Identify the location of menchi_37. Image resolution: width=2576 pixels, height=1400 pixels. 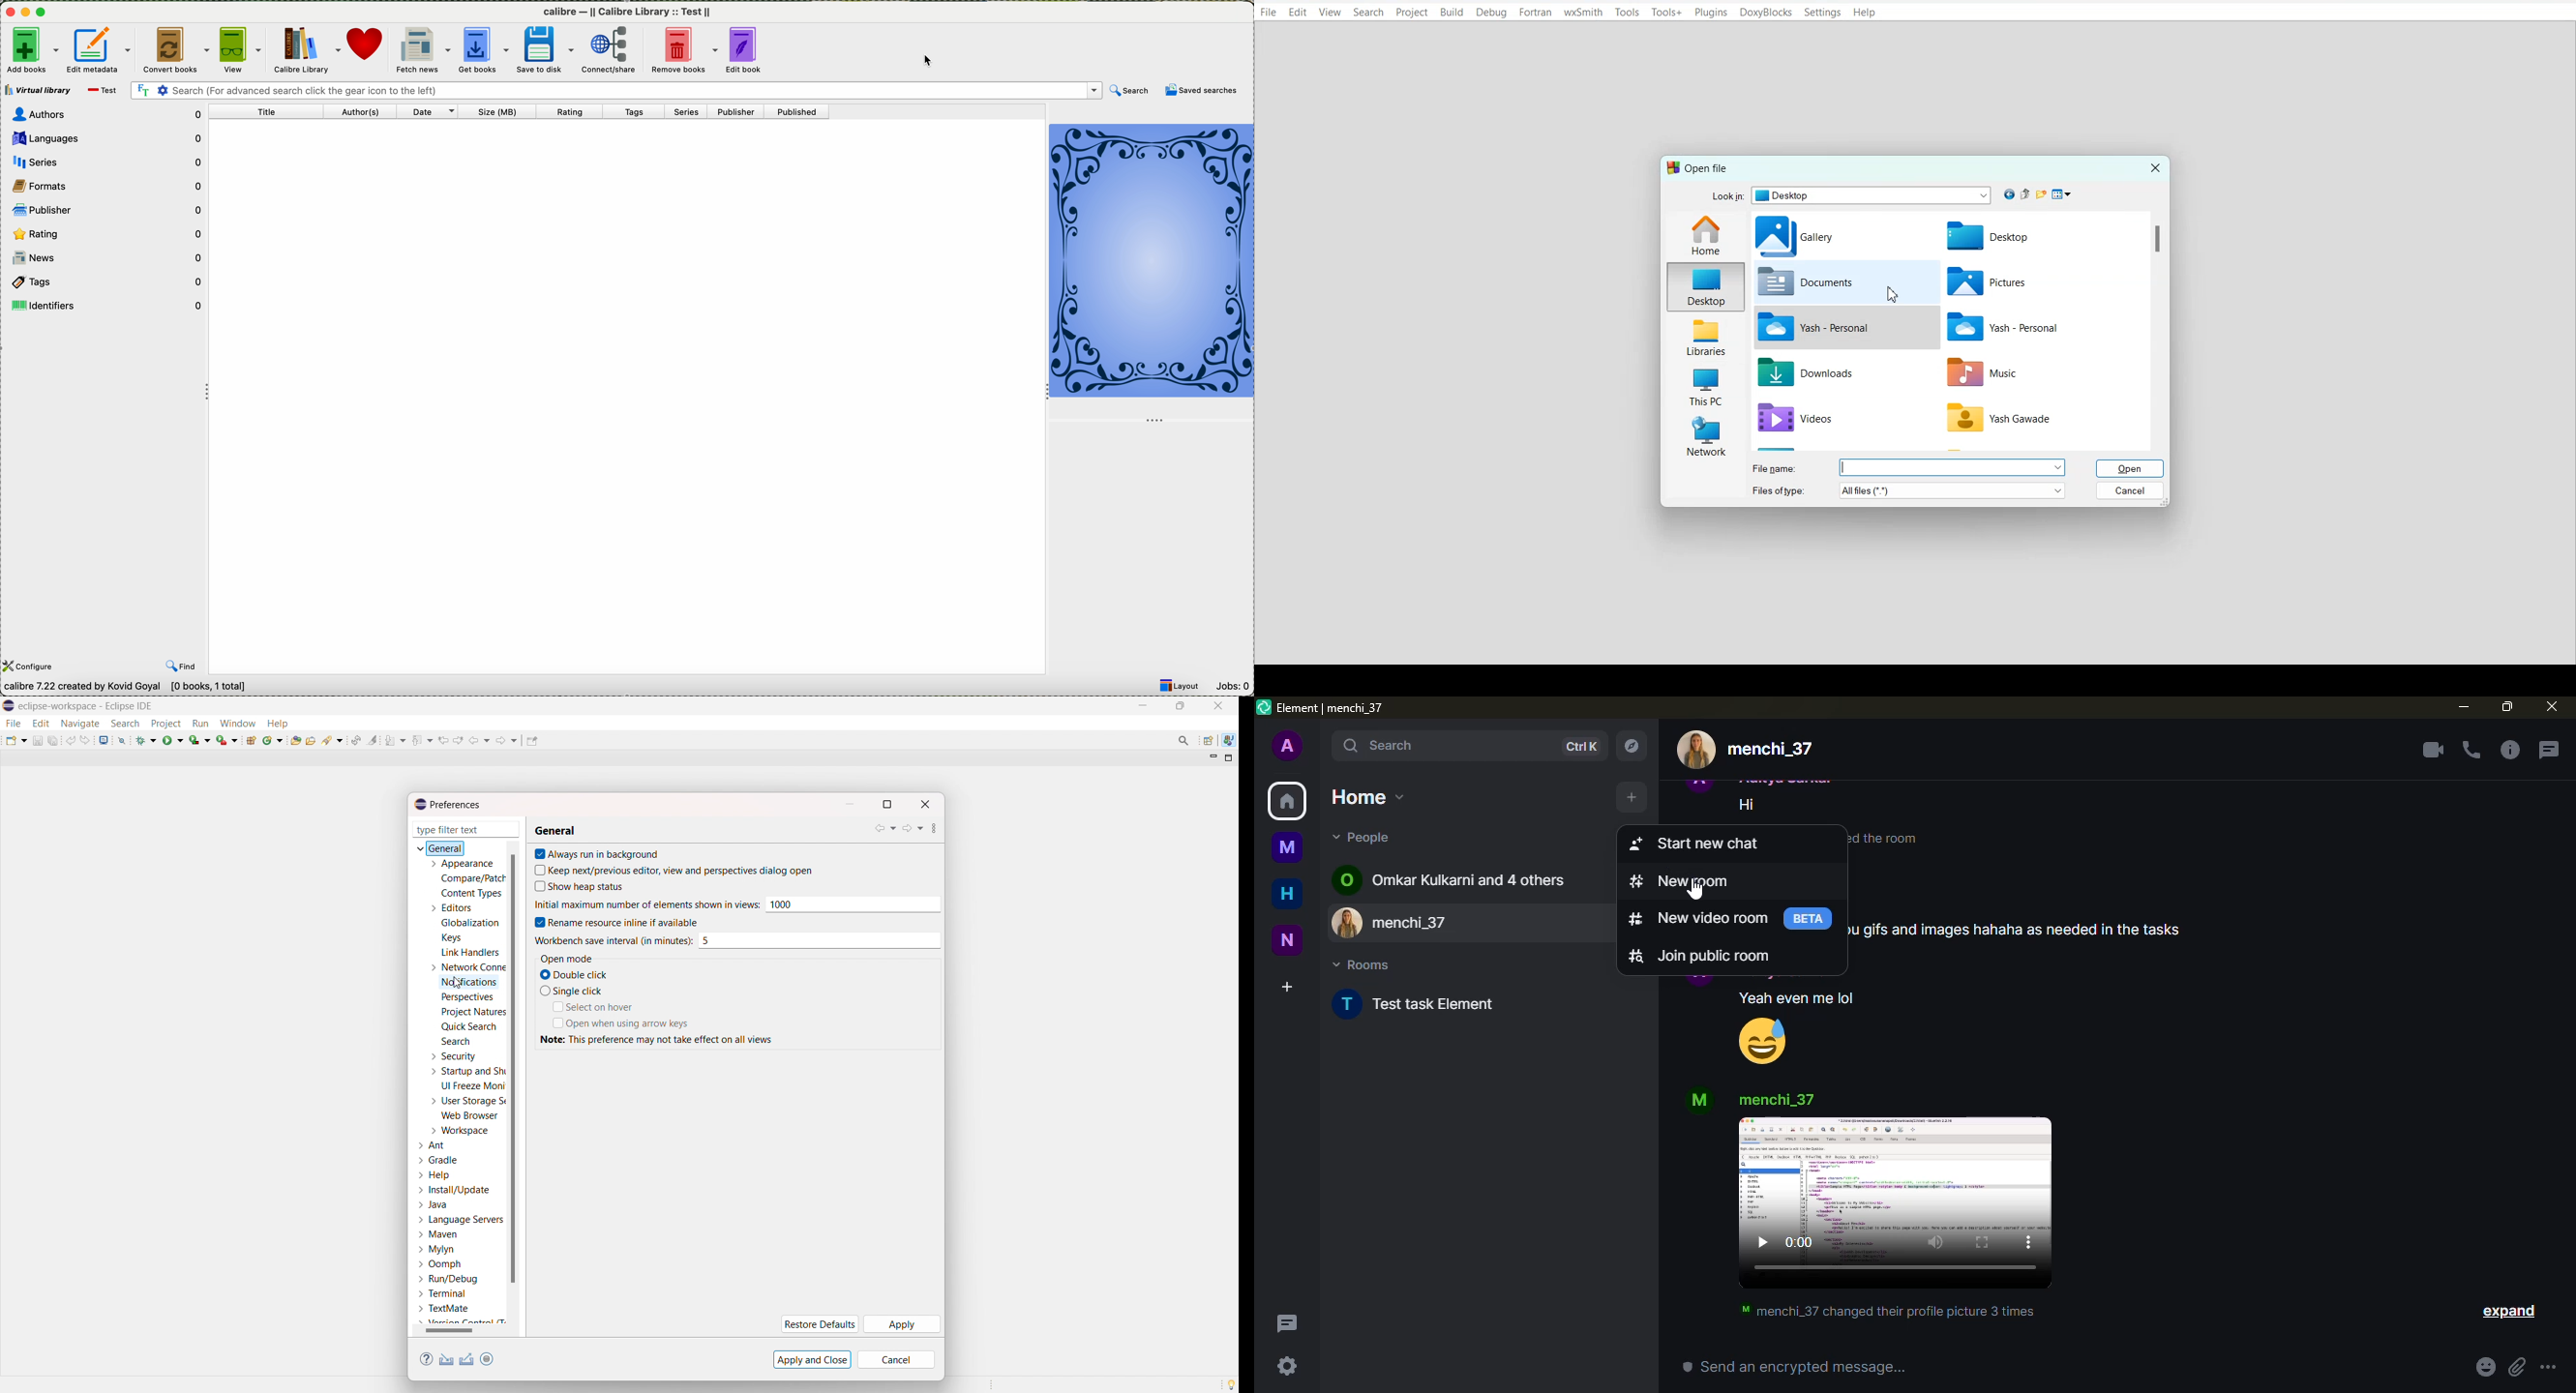
(1770, 750).